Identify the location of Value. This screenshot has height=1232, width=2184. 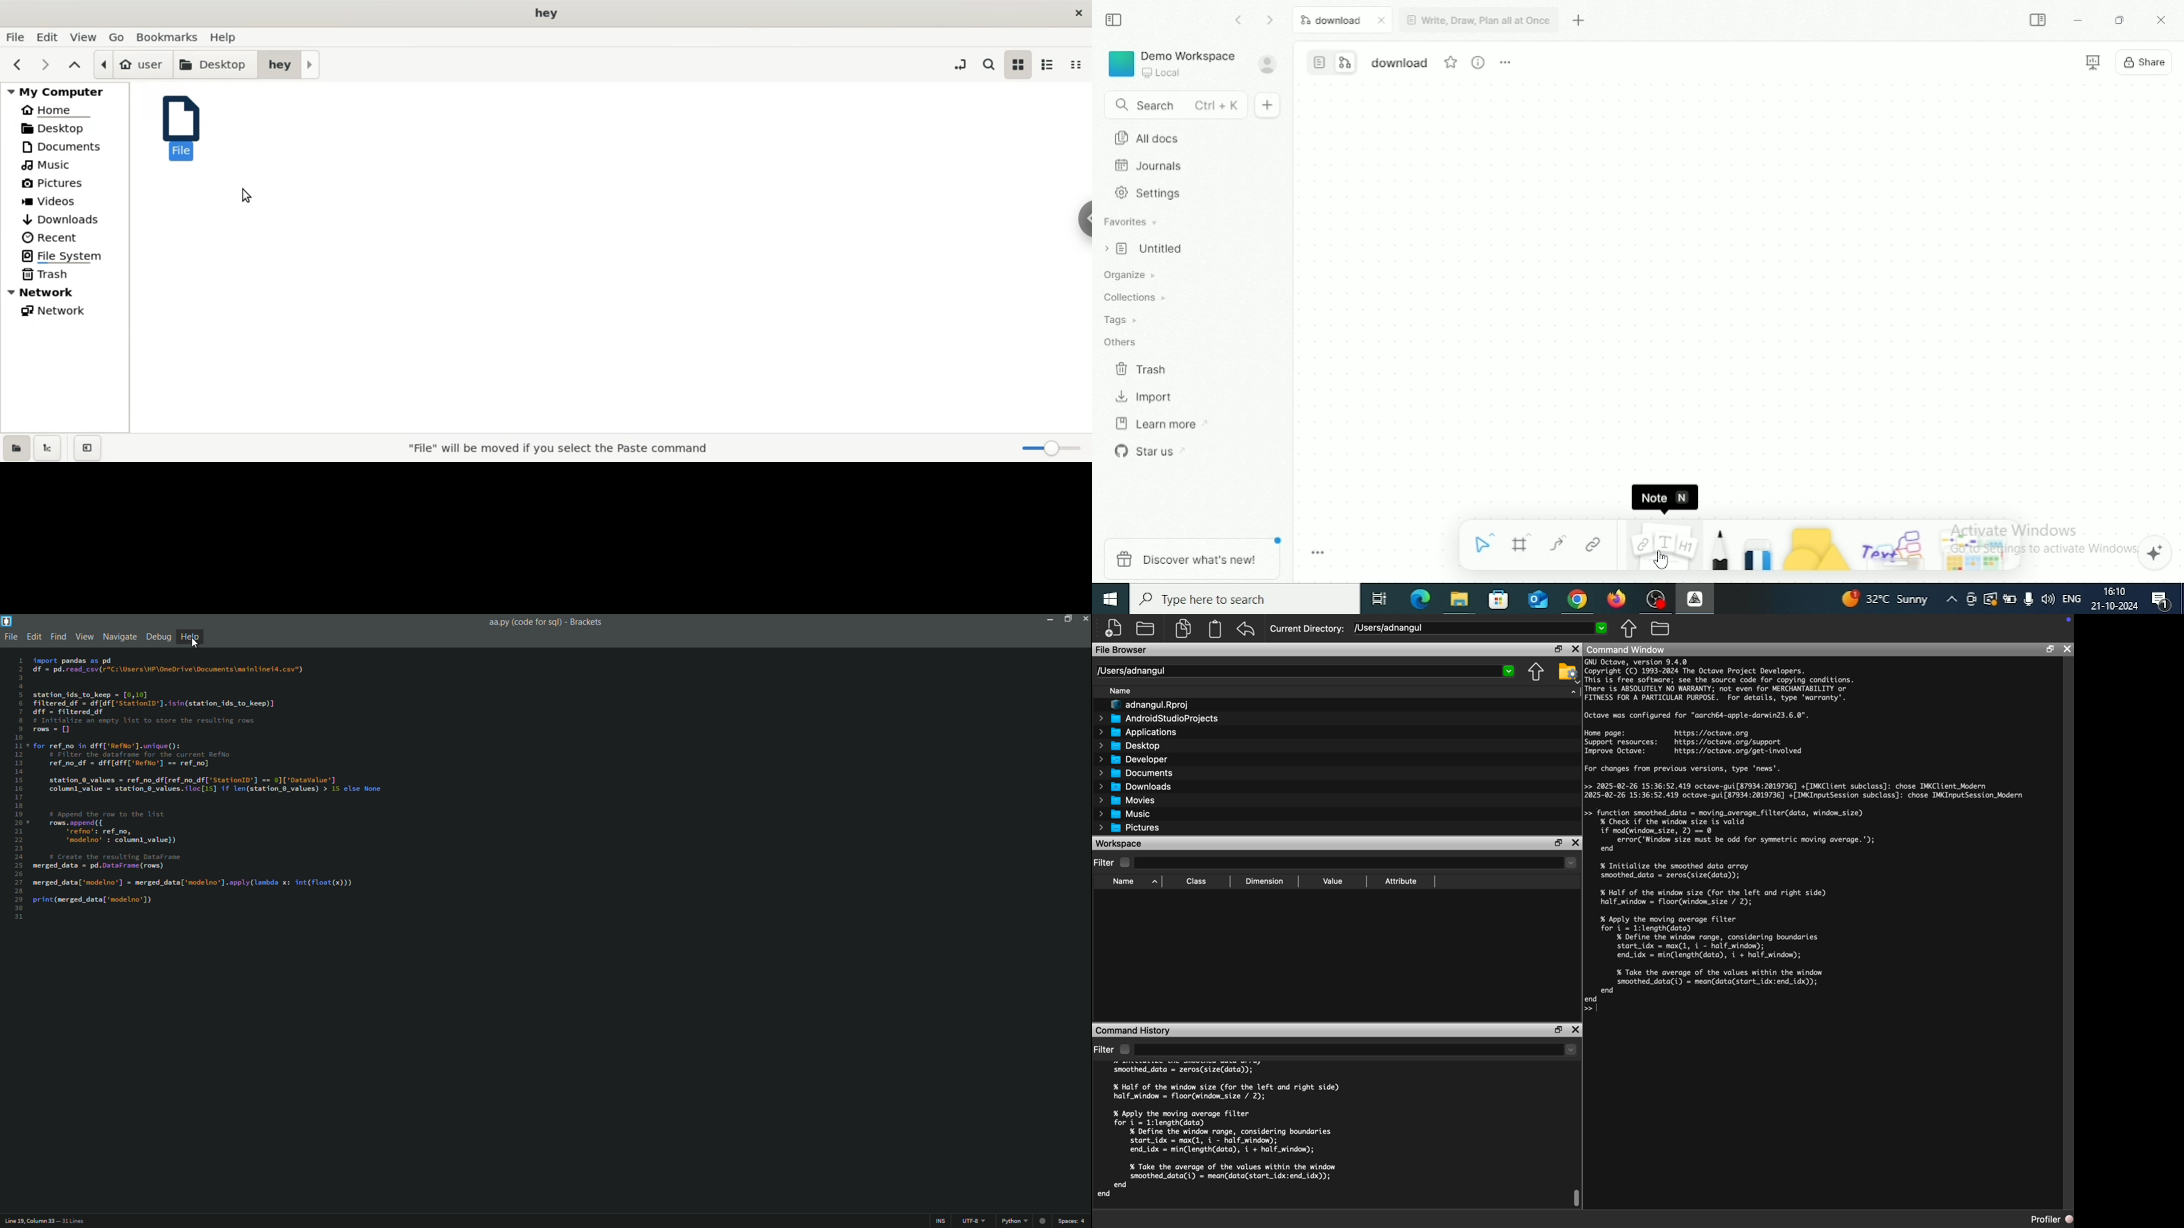
(1332, 881).